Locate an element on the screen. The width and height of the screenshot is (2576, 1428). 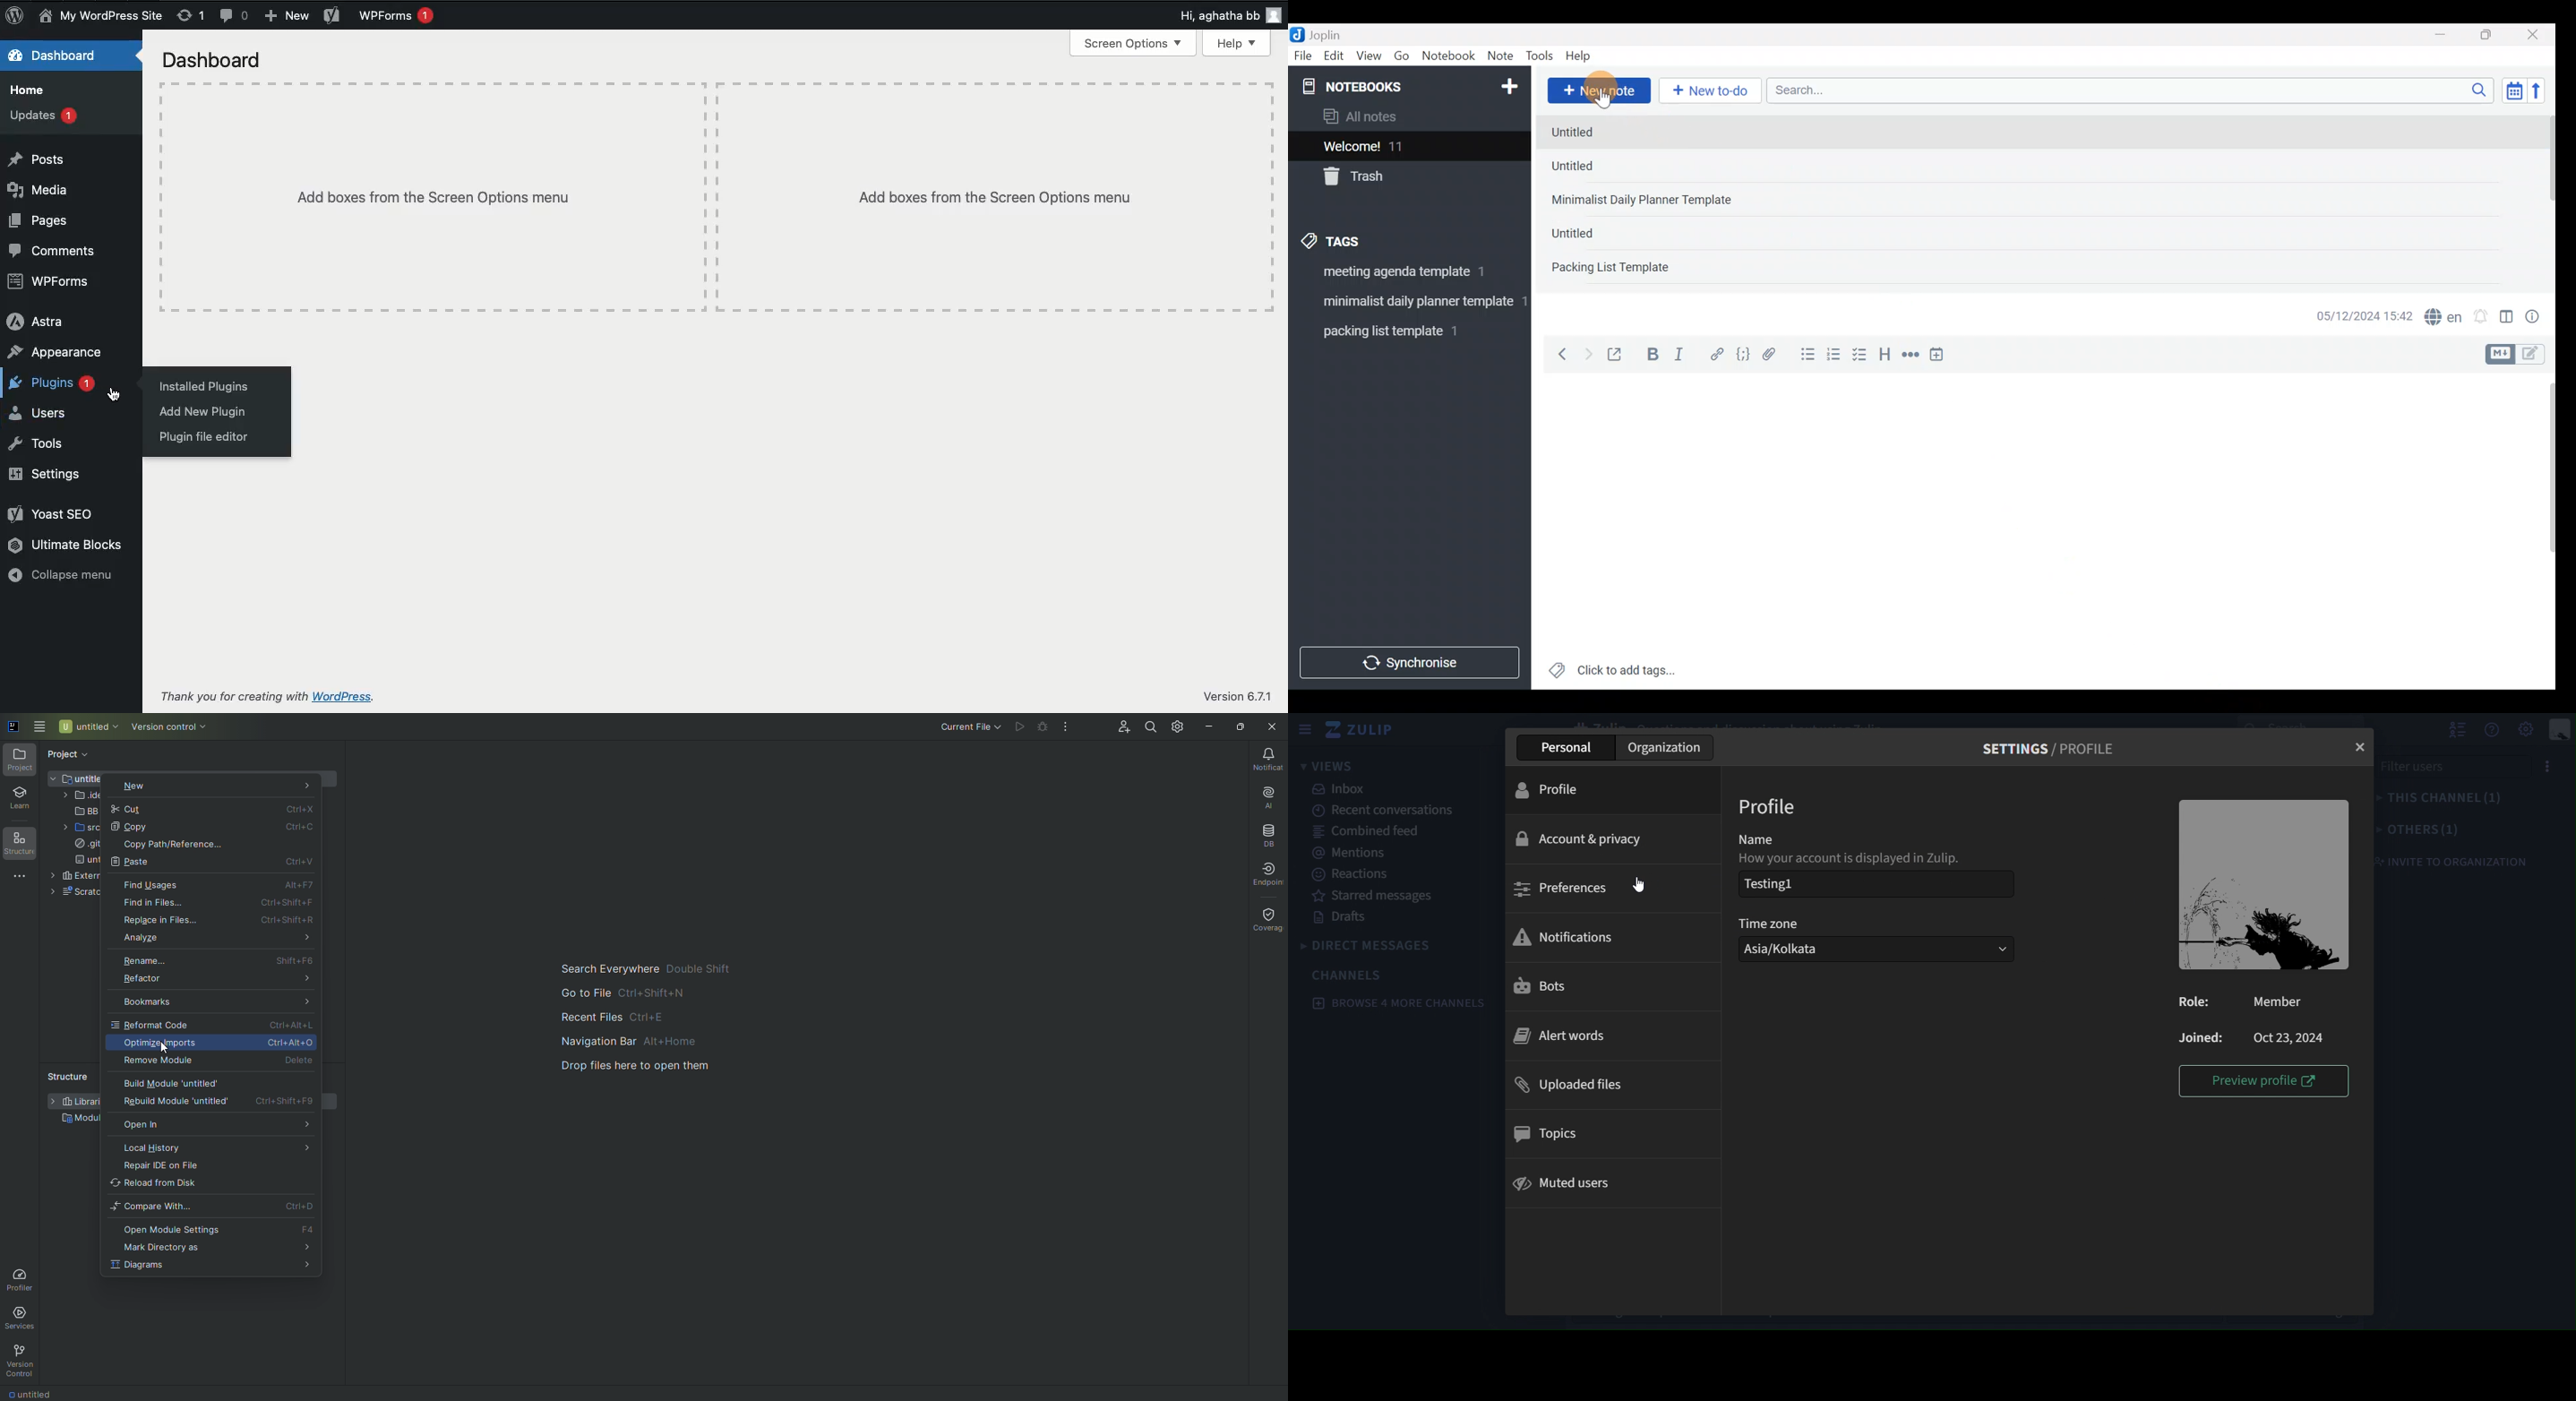
Hi user is located at coordinates (1230, 15).